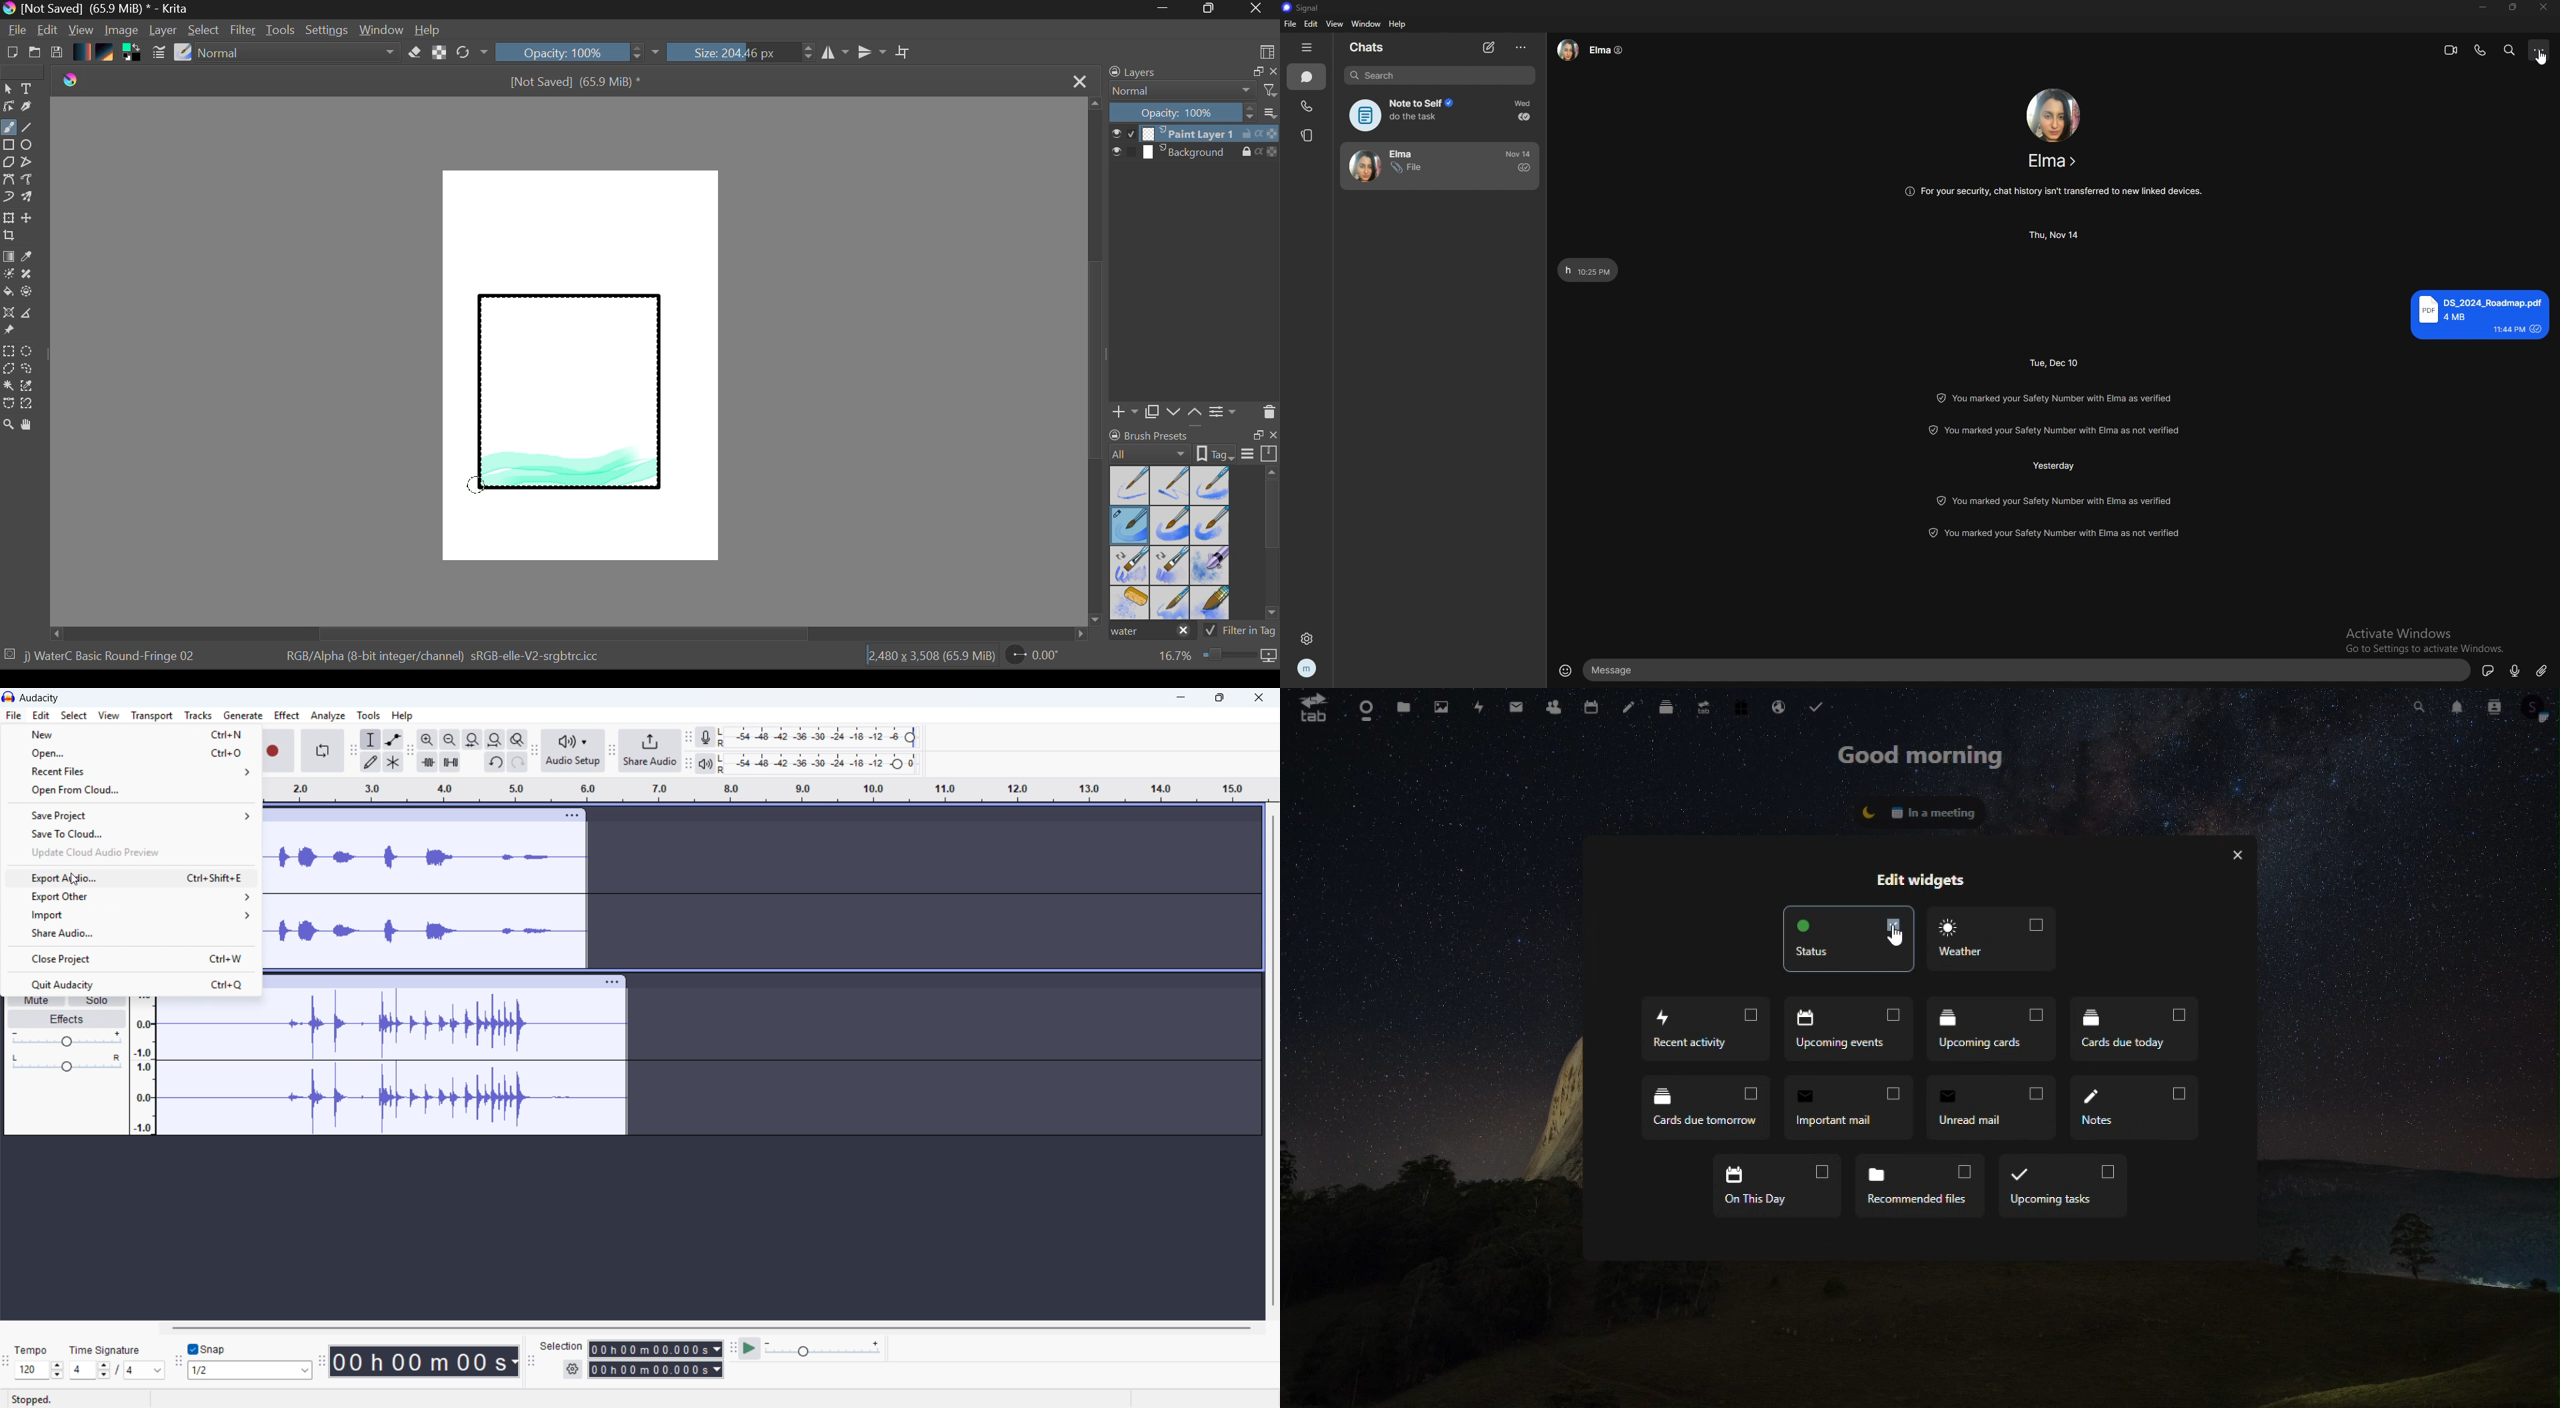 This screenshot has width=2576, height=1428. I want to click on Color Information, so click(441, 658).